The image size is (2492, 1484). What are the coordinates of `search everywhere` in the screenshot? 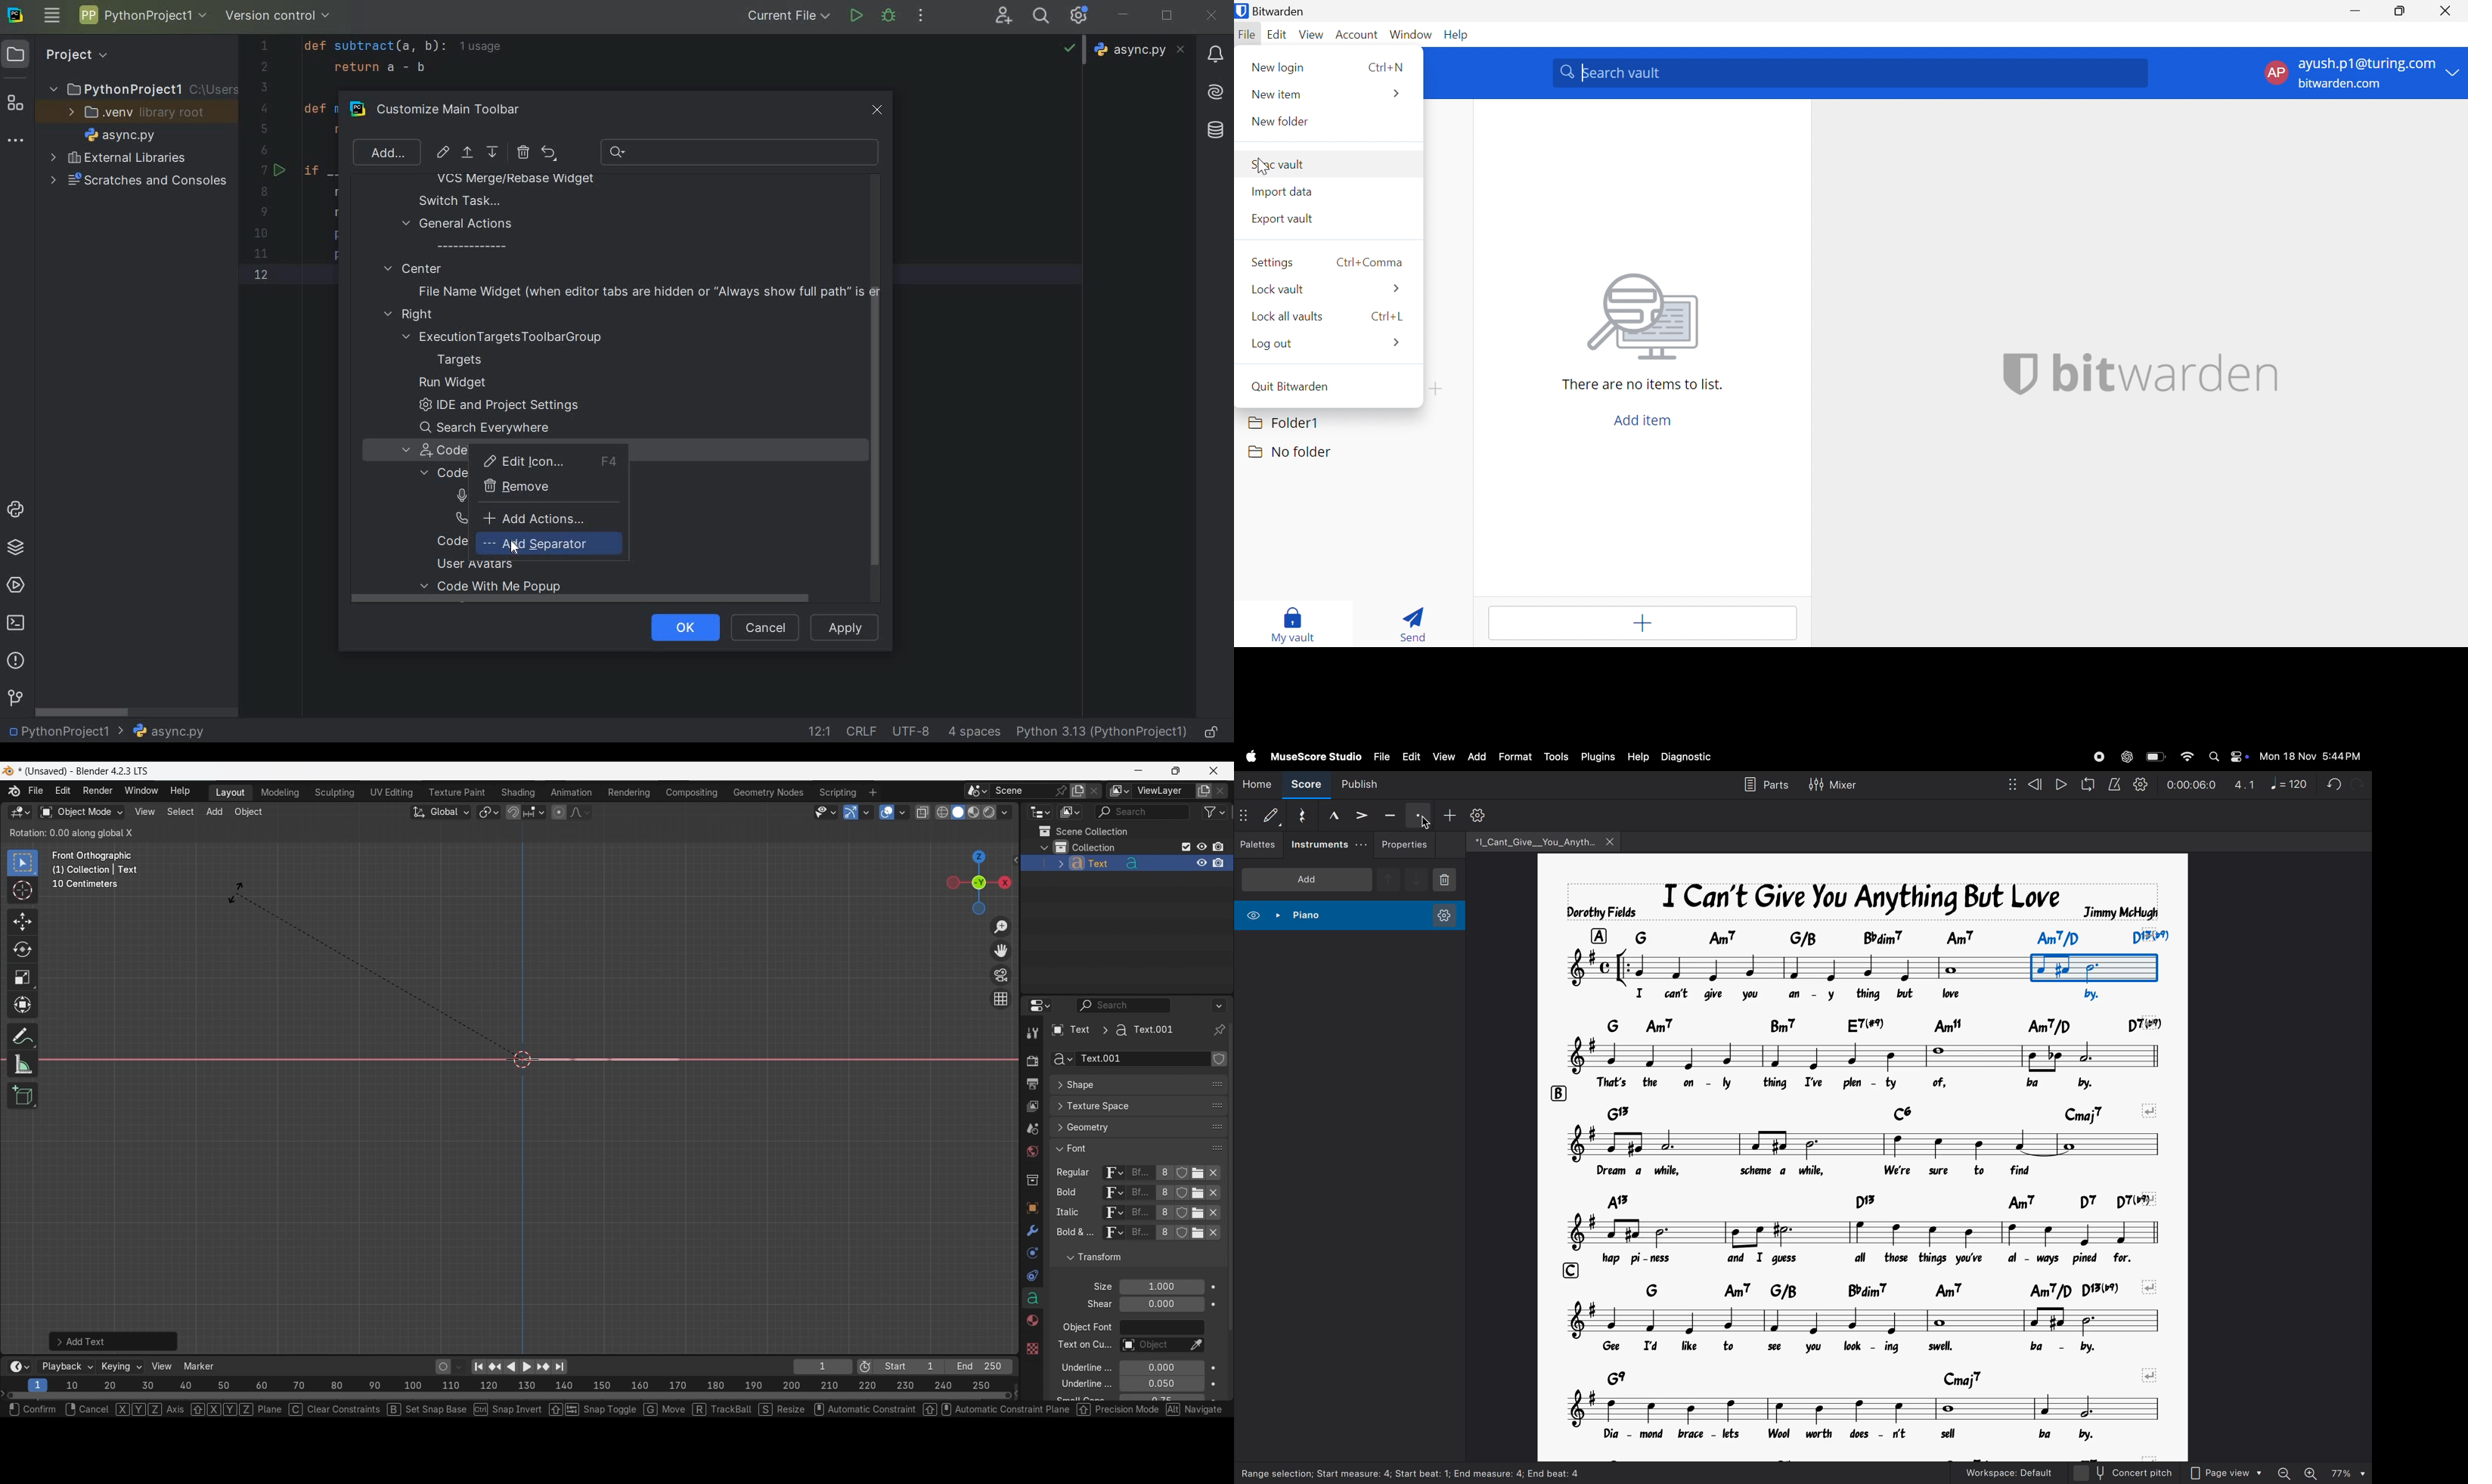 It's located at (491, 428).